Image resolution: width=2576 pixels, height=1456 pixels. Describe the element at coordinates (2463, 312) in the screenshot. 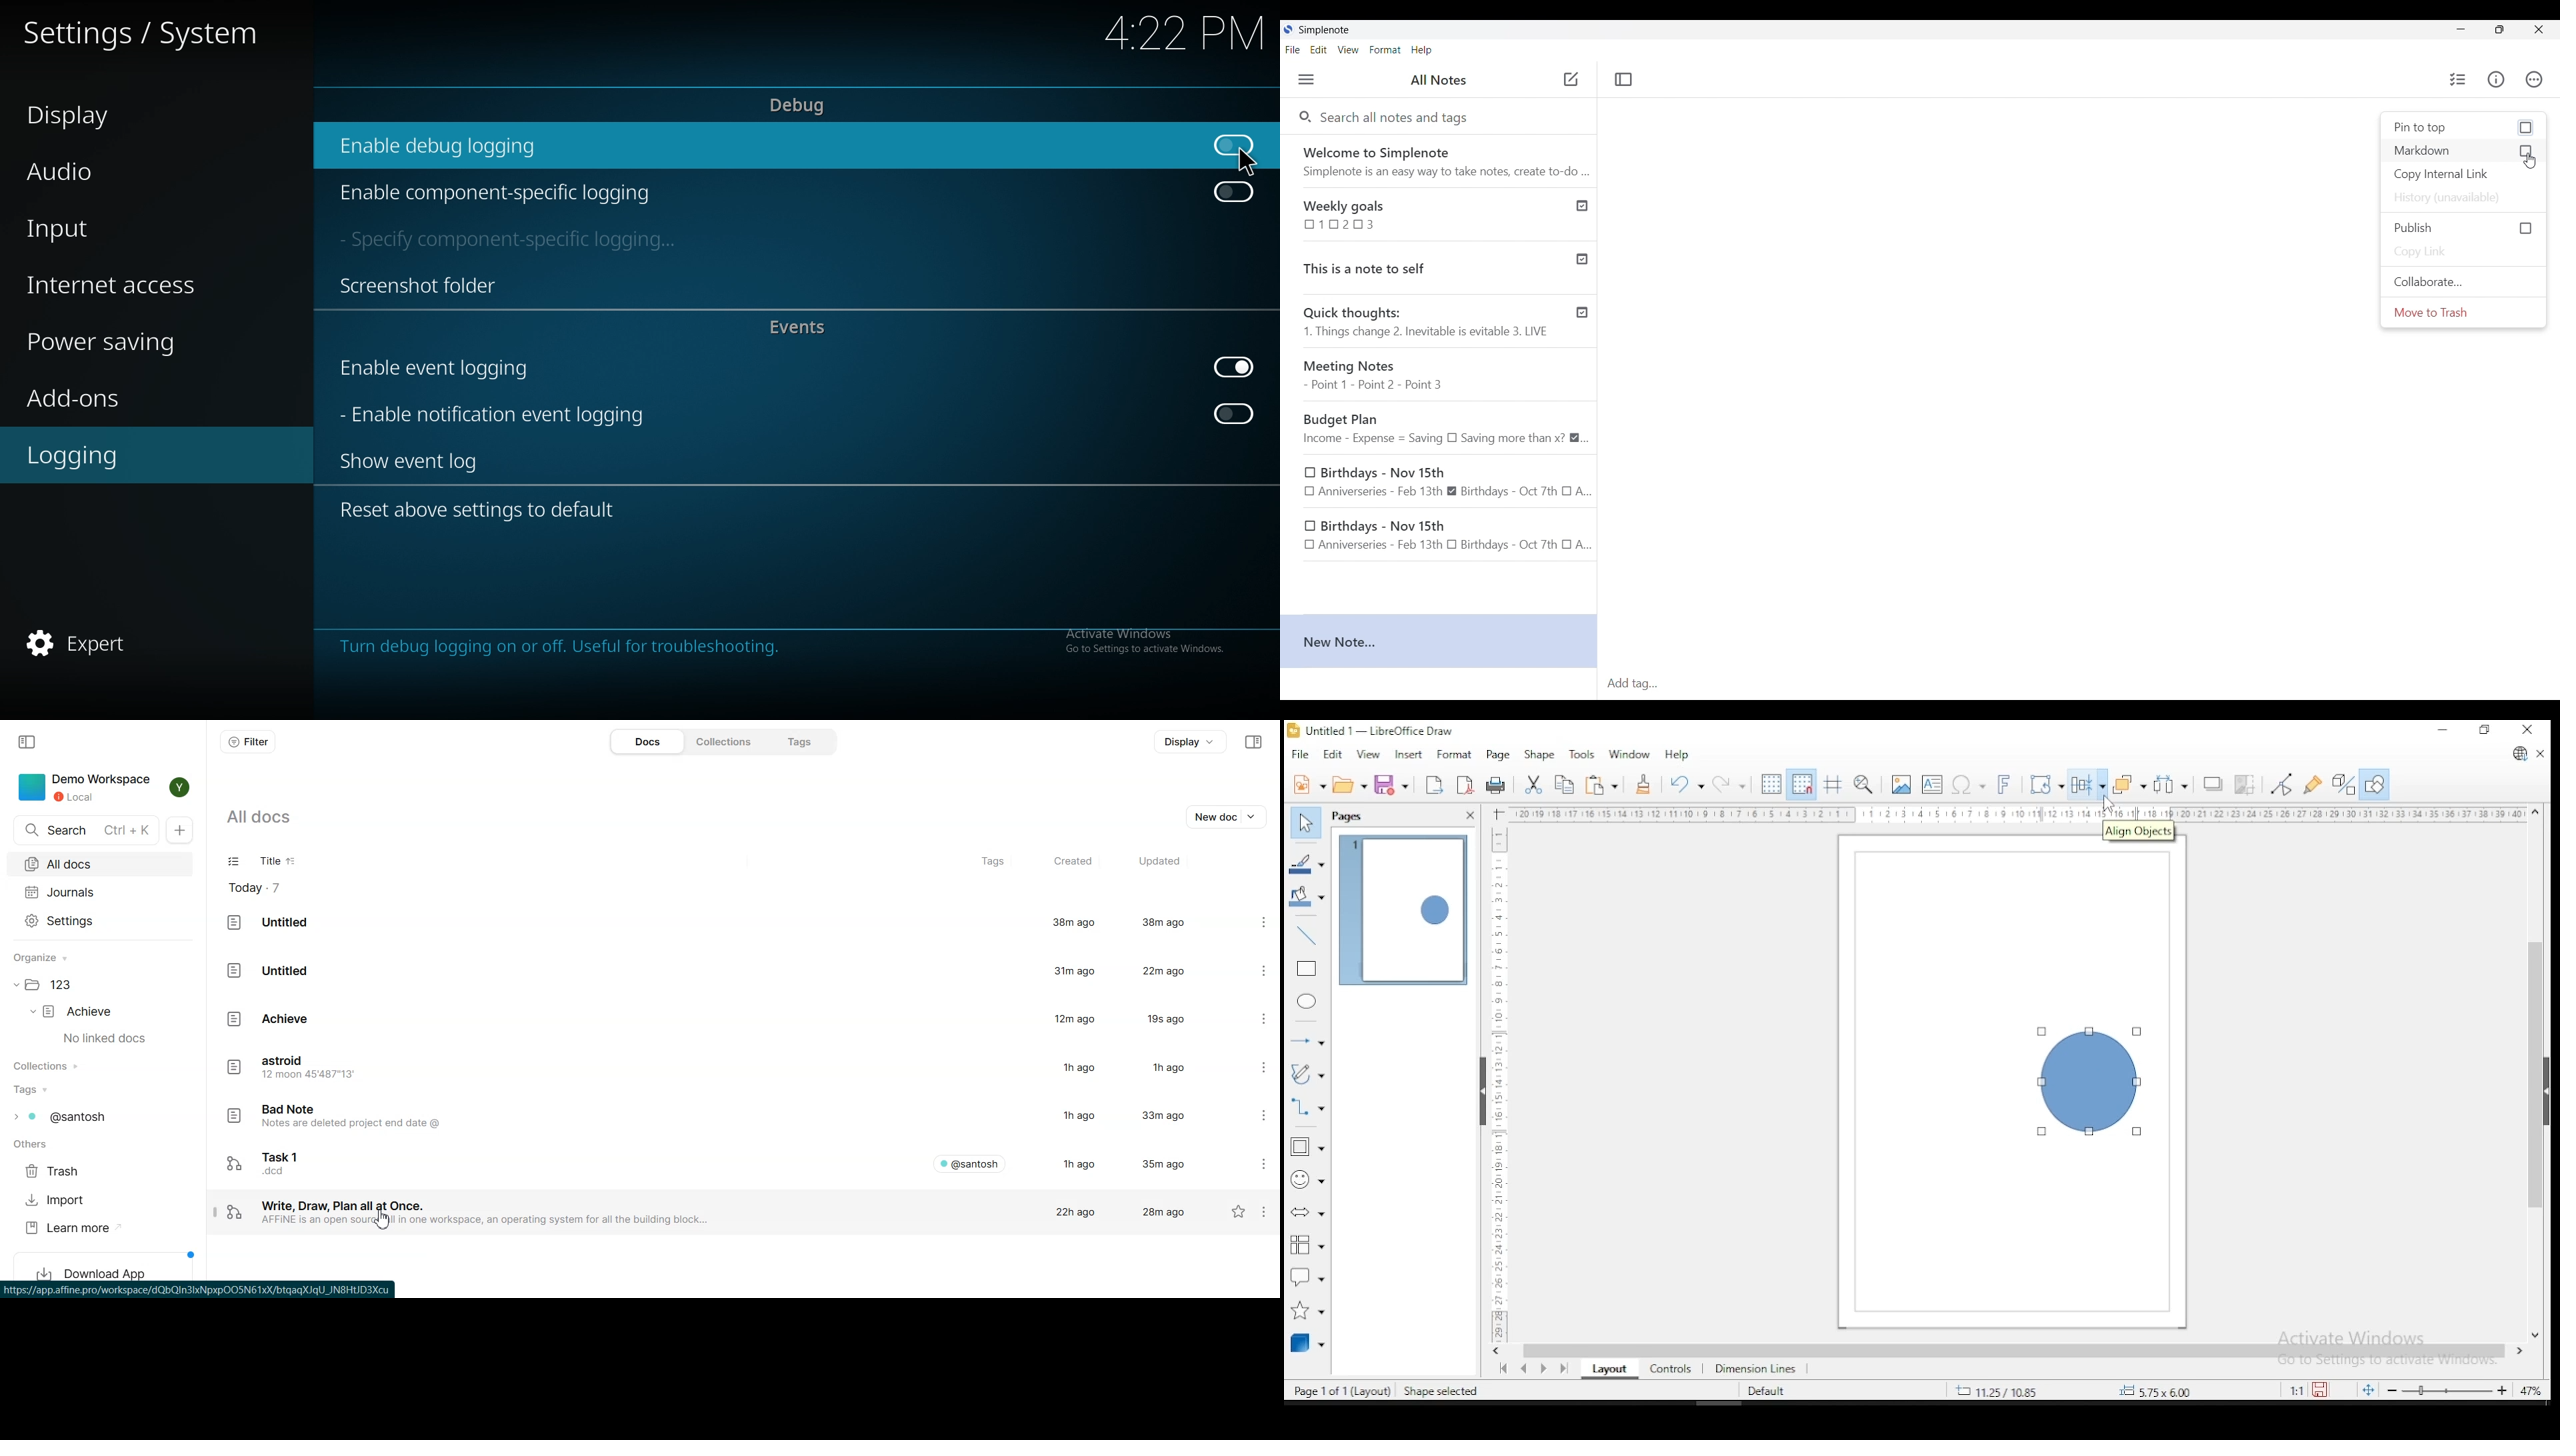

I see `Move to trash` at that location.